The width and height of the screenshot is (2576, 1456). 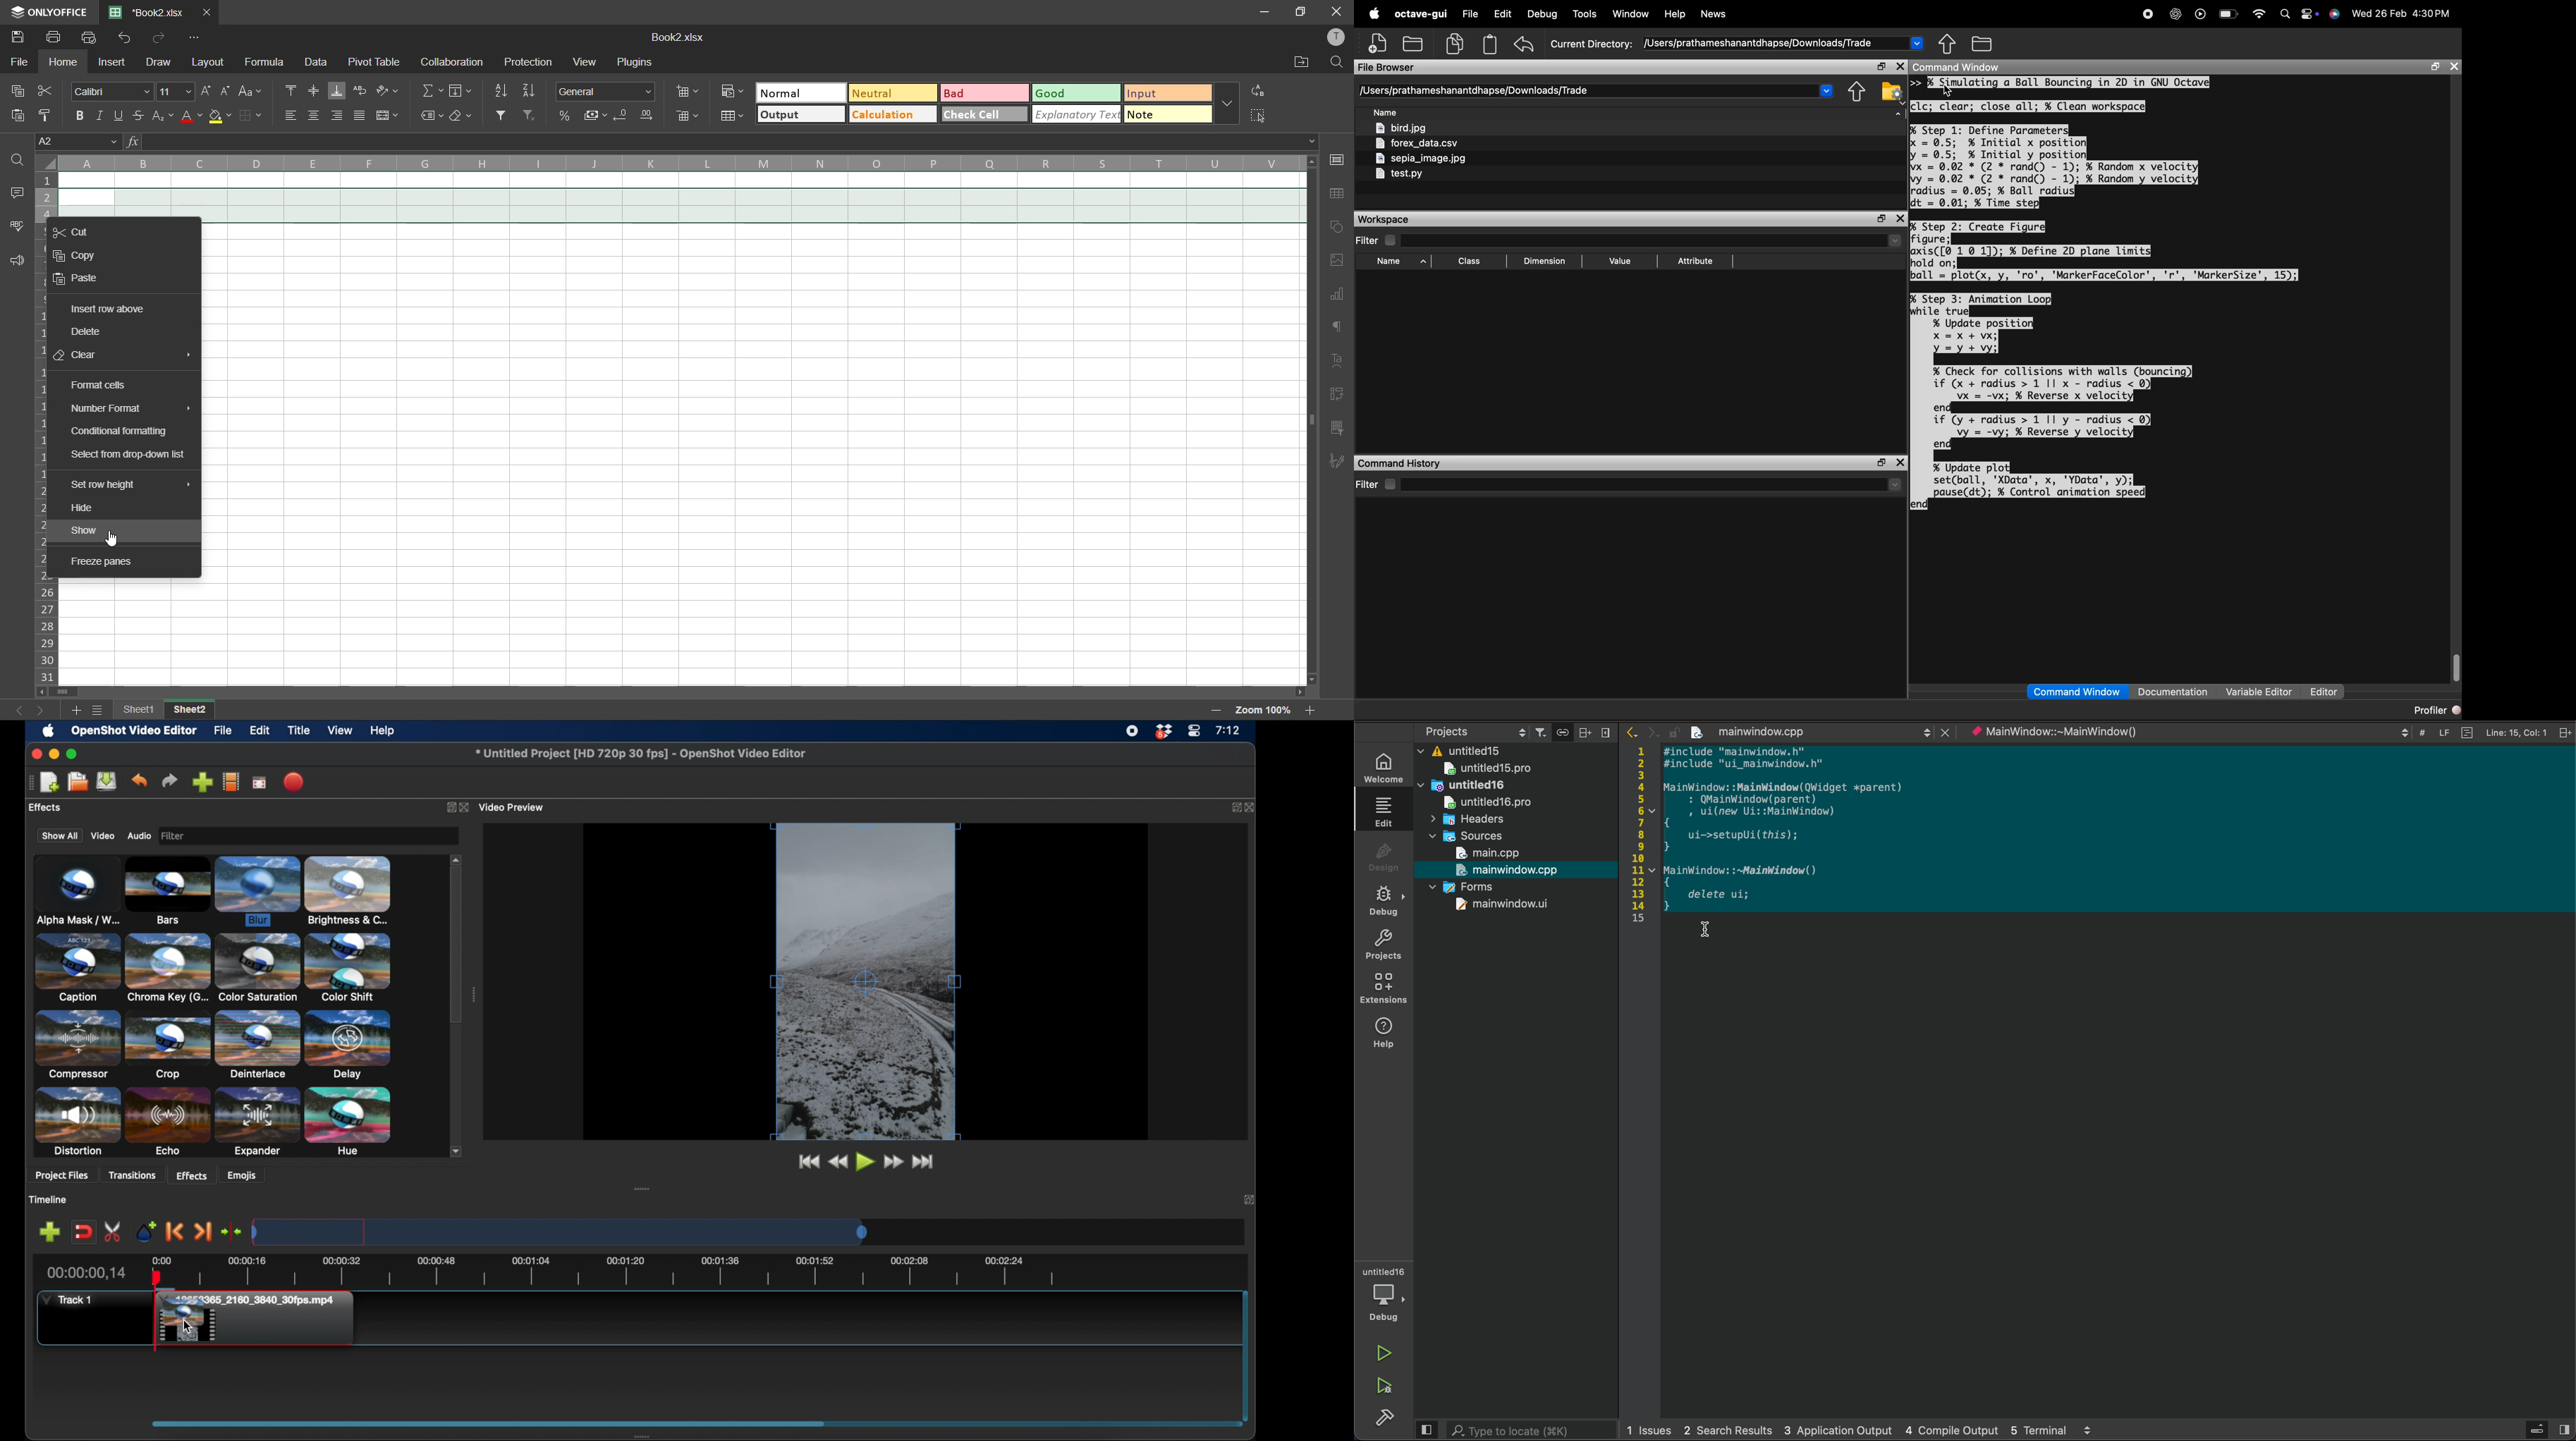 What do you see at coordinates (360, 90) in the screenshot?
I see `wrap text` at bounding box center [360, 90].